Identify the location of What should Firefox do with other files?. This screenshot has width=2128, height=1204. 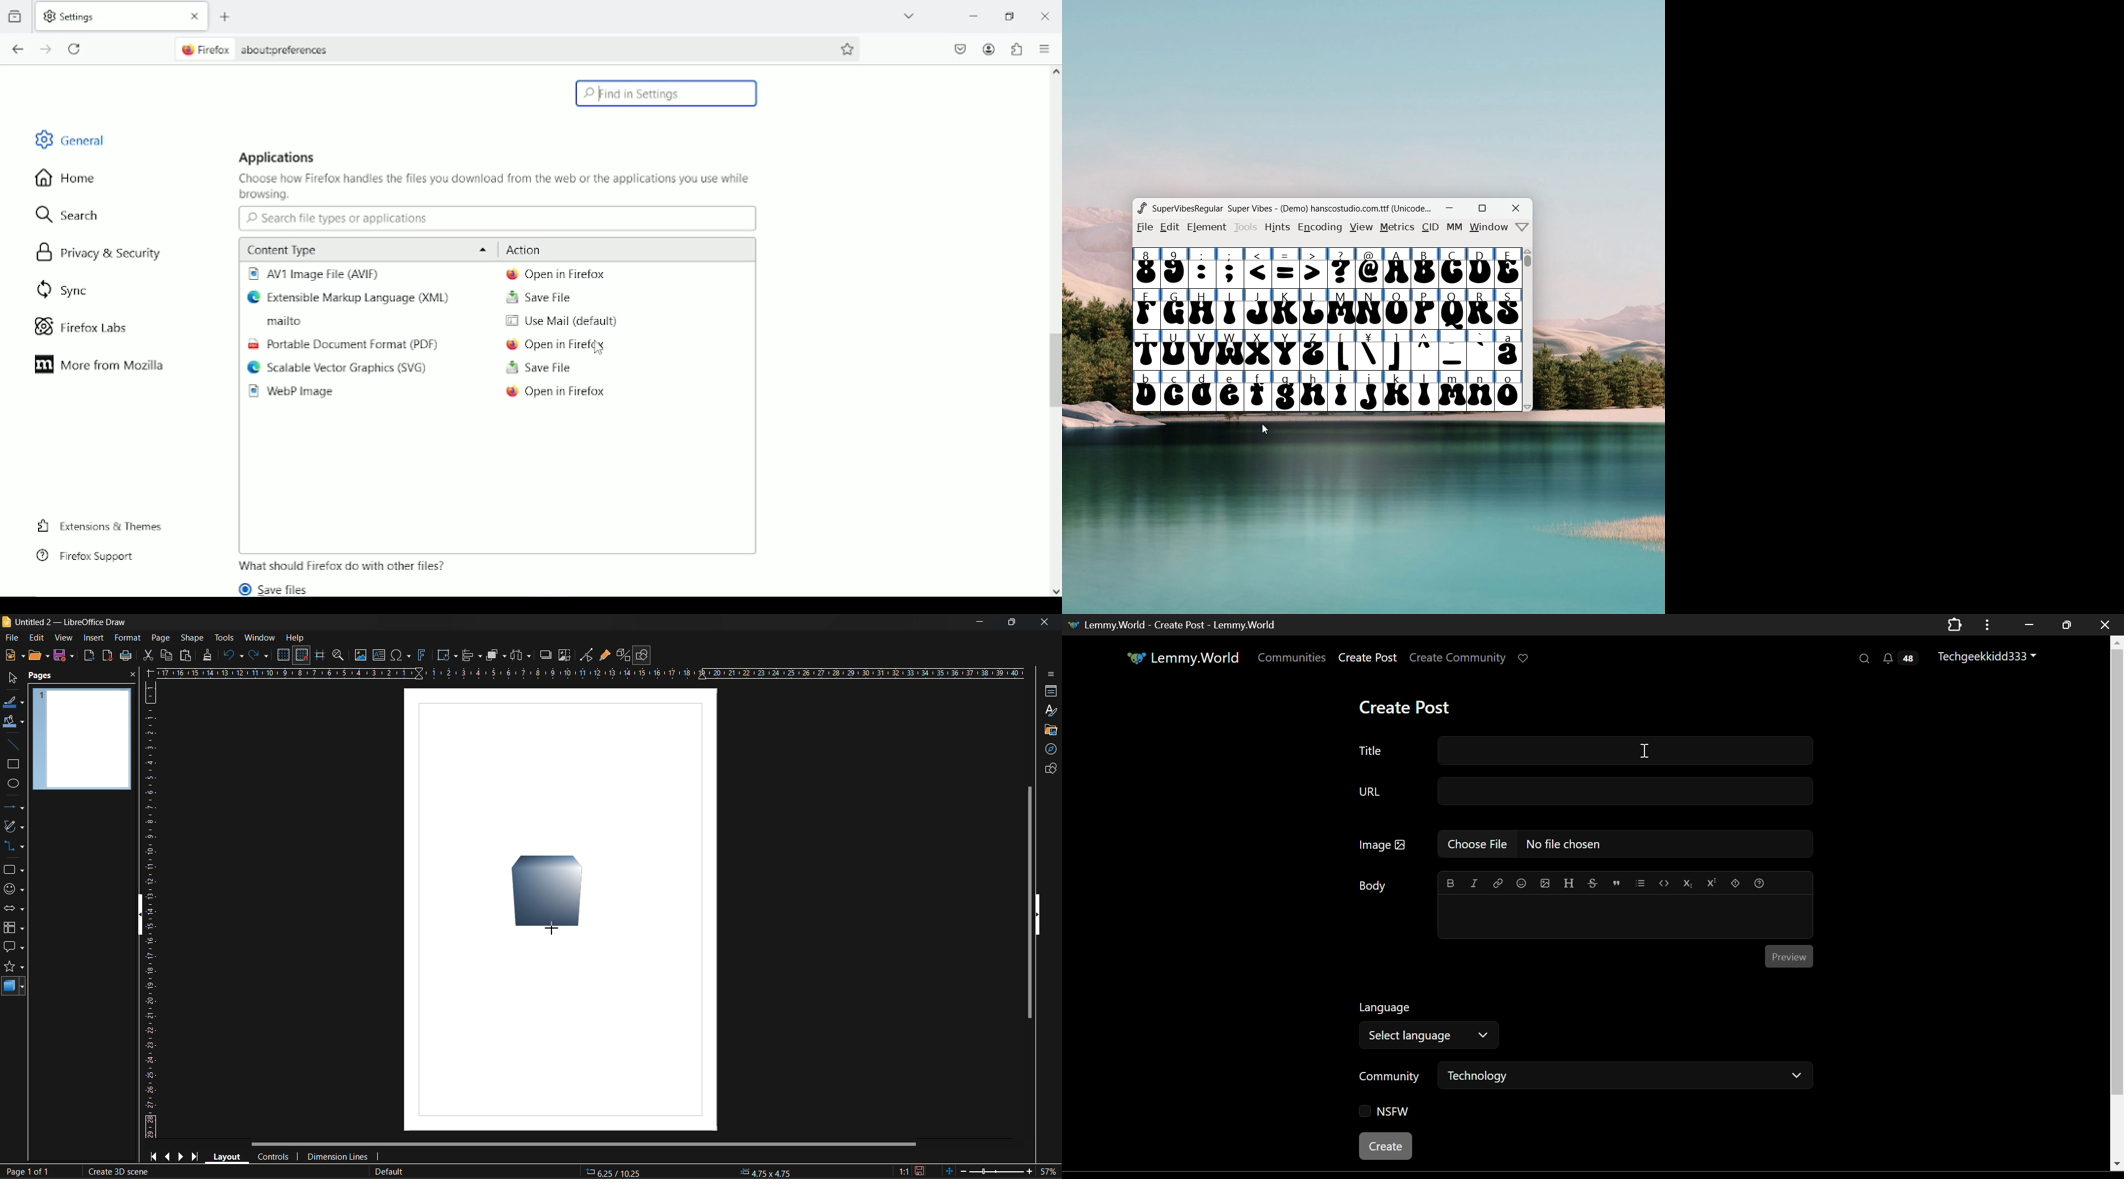
(343, 565).